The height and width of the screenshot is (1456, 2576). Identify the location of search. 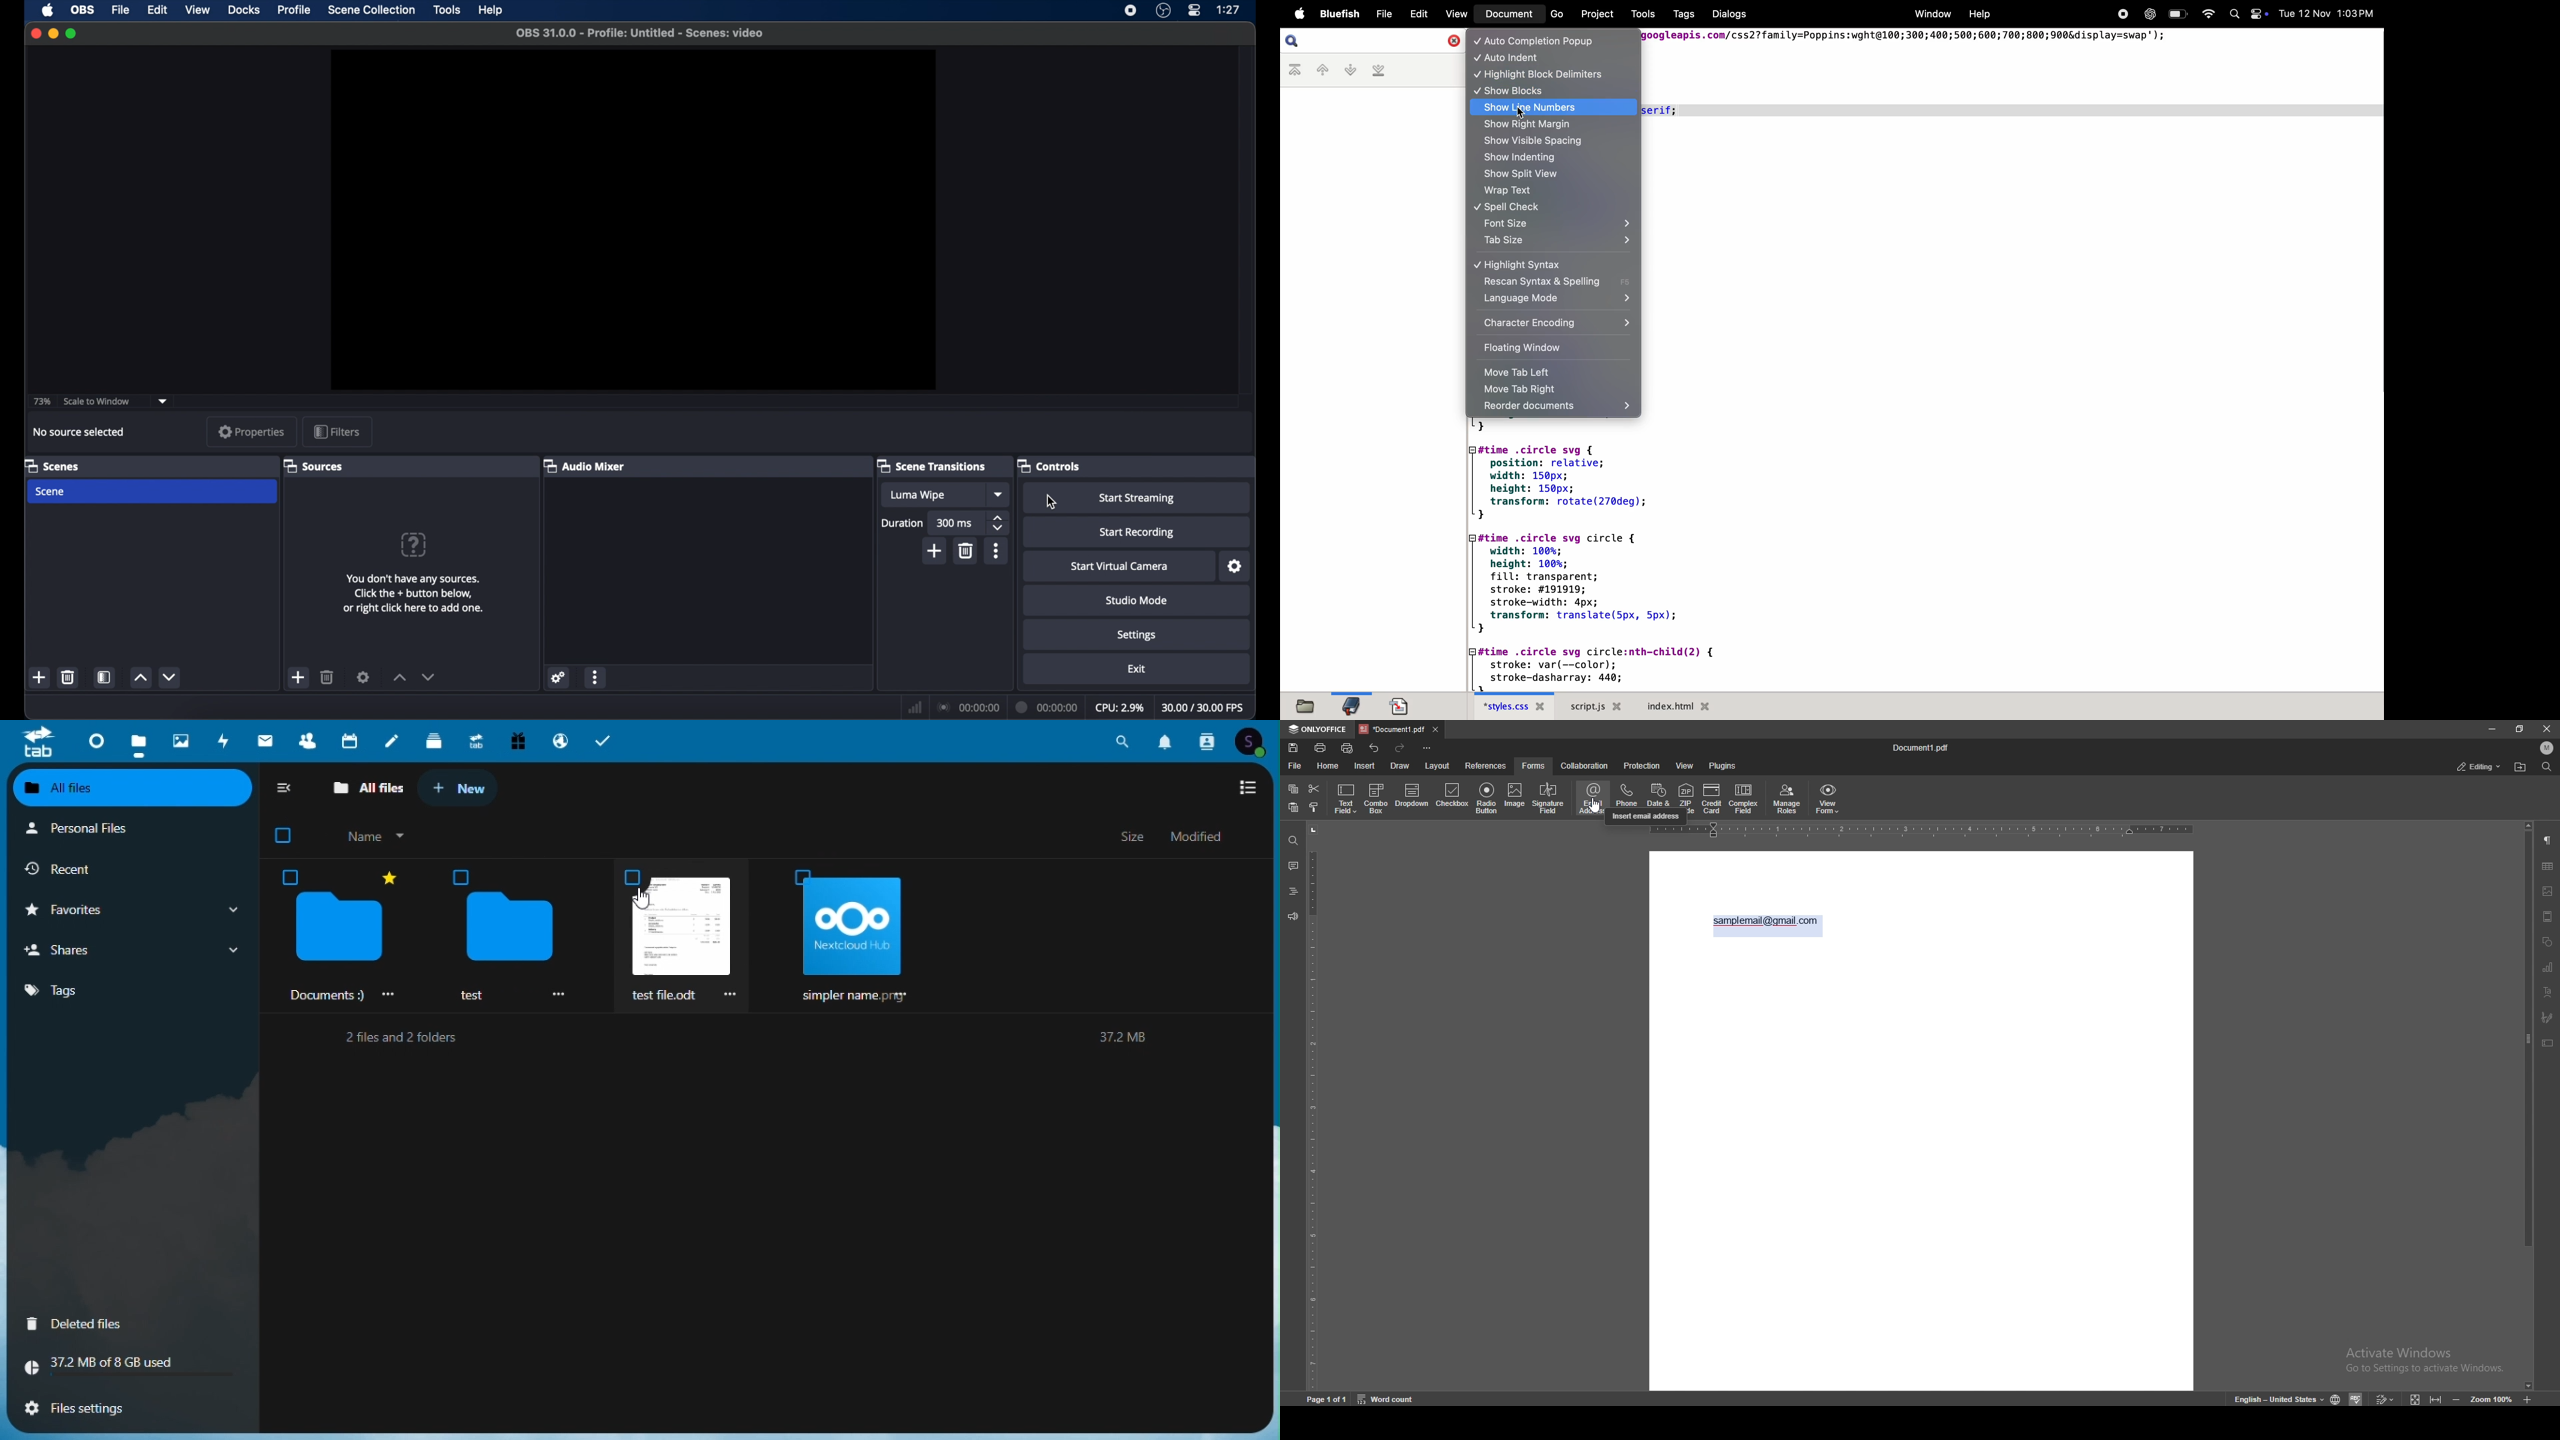
(1125, 739).